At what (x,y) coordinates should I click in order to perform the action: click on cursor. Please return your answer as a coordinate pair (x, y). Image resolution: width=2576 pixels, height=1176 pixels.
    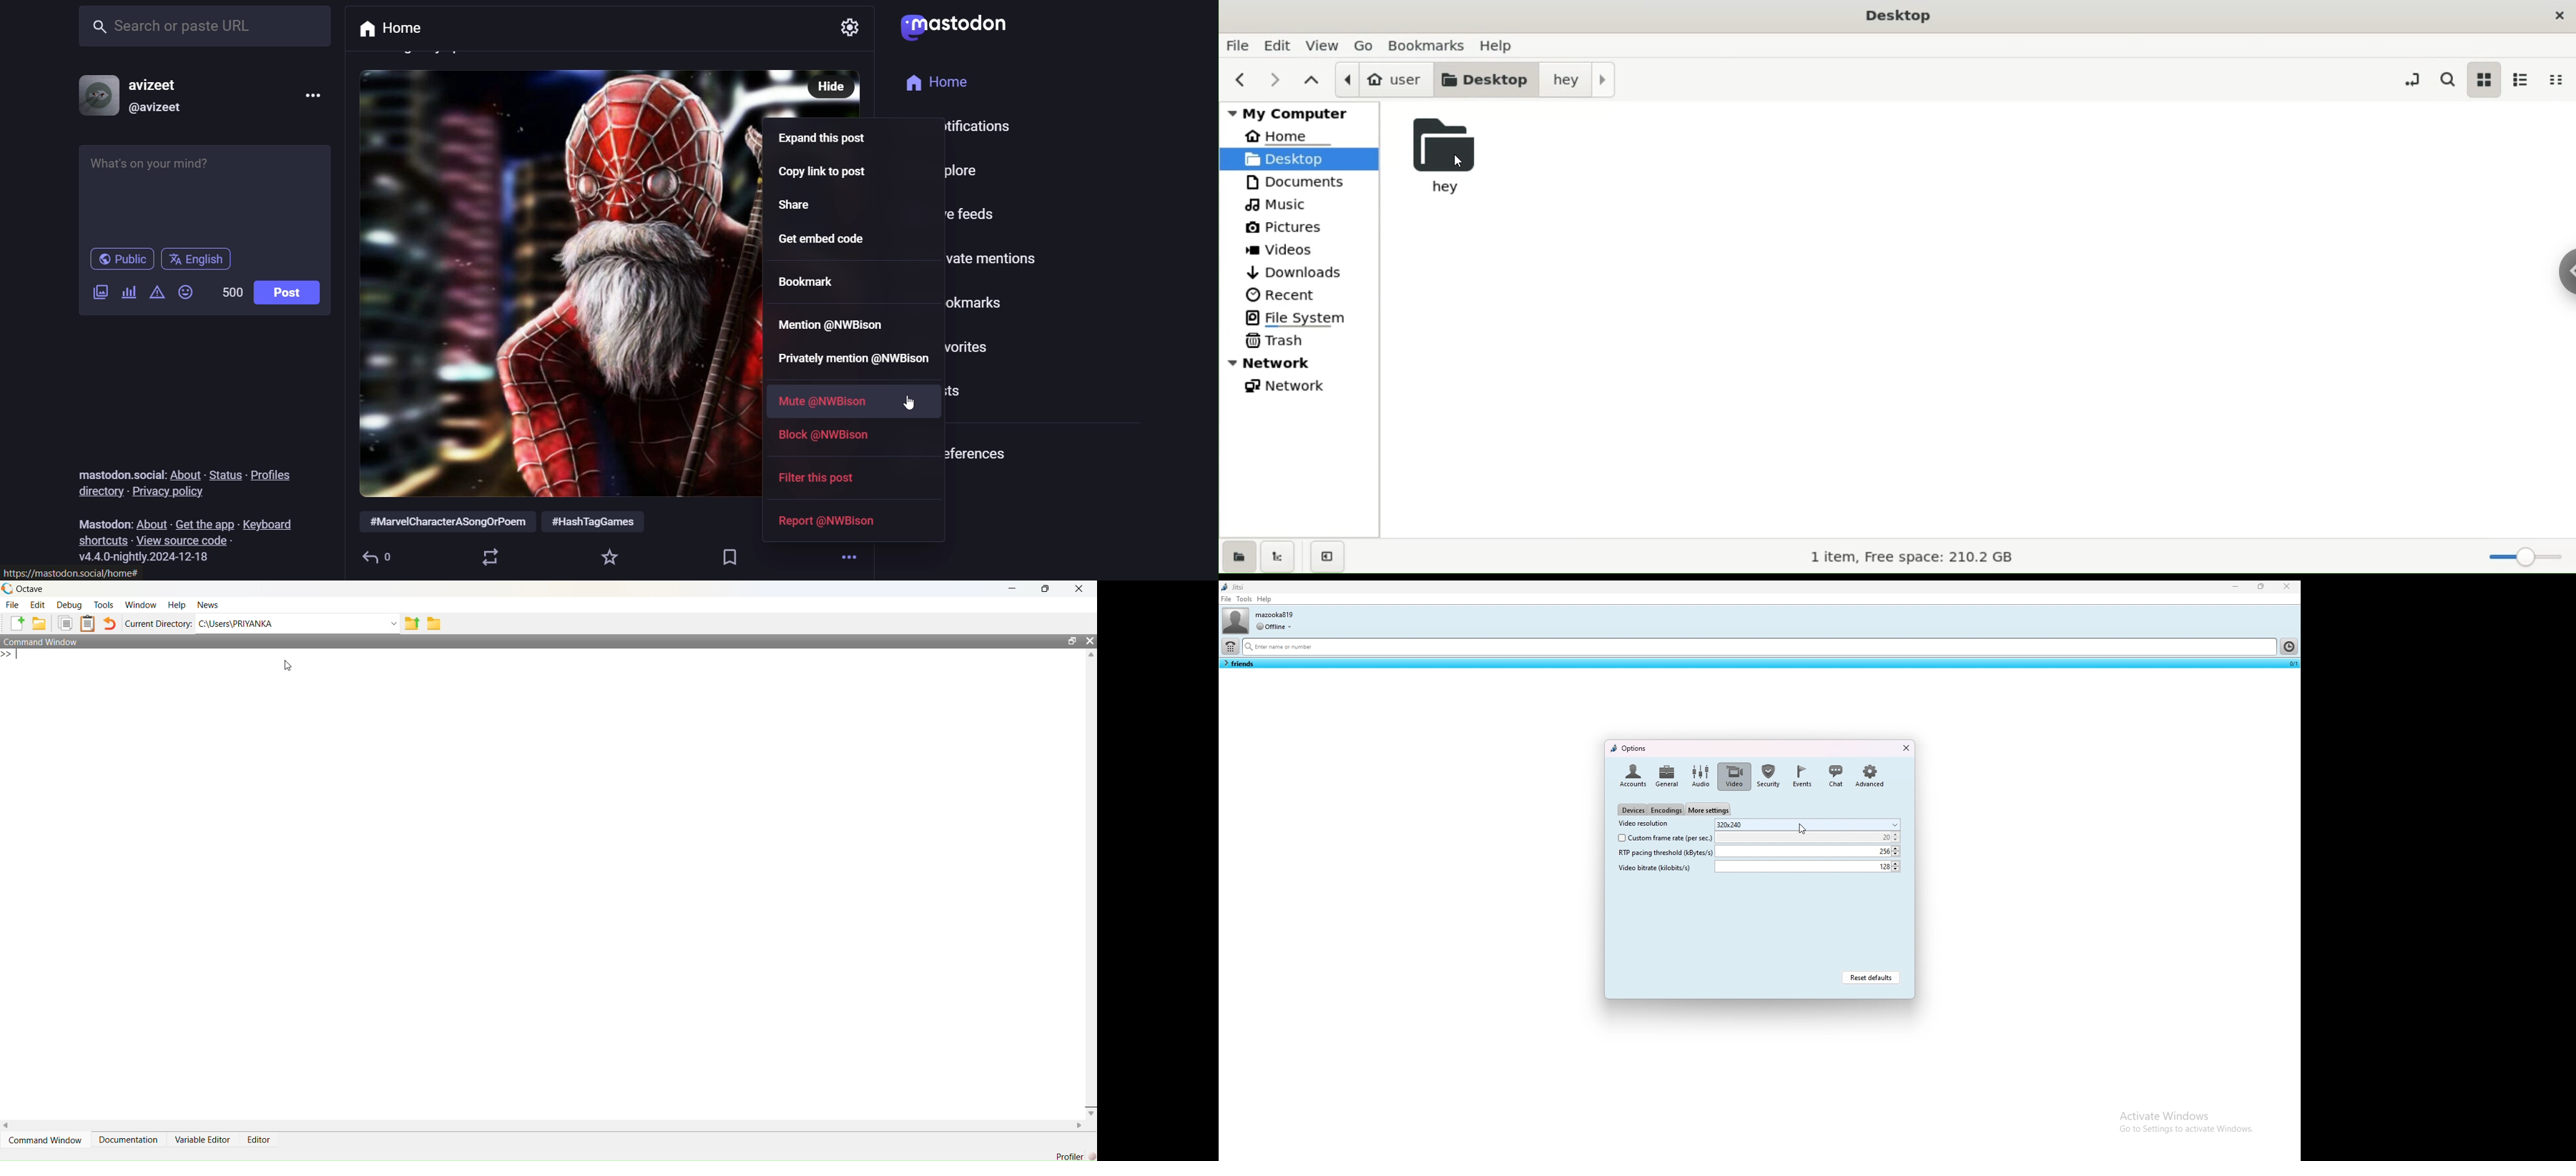
    Looking at the image, I should click on (1803, 831).